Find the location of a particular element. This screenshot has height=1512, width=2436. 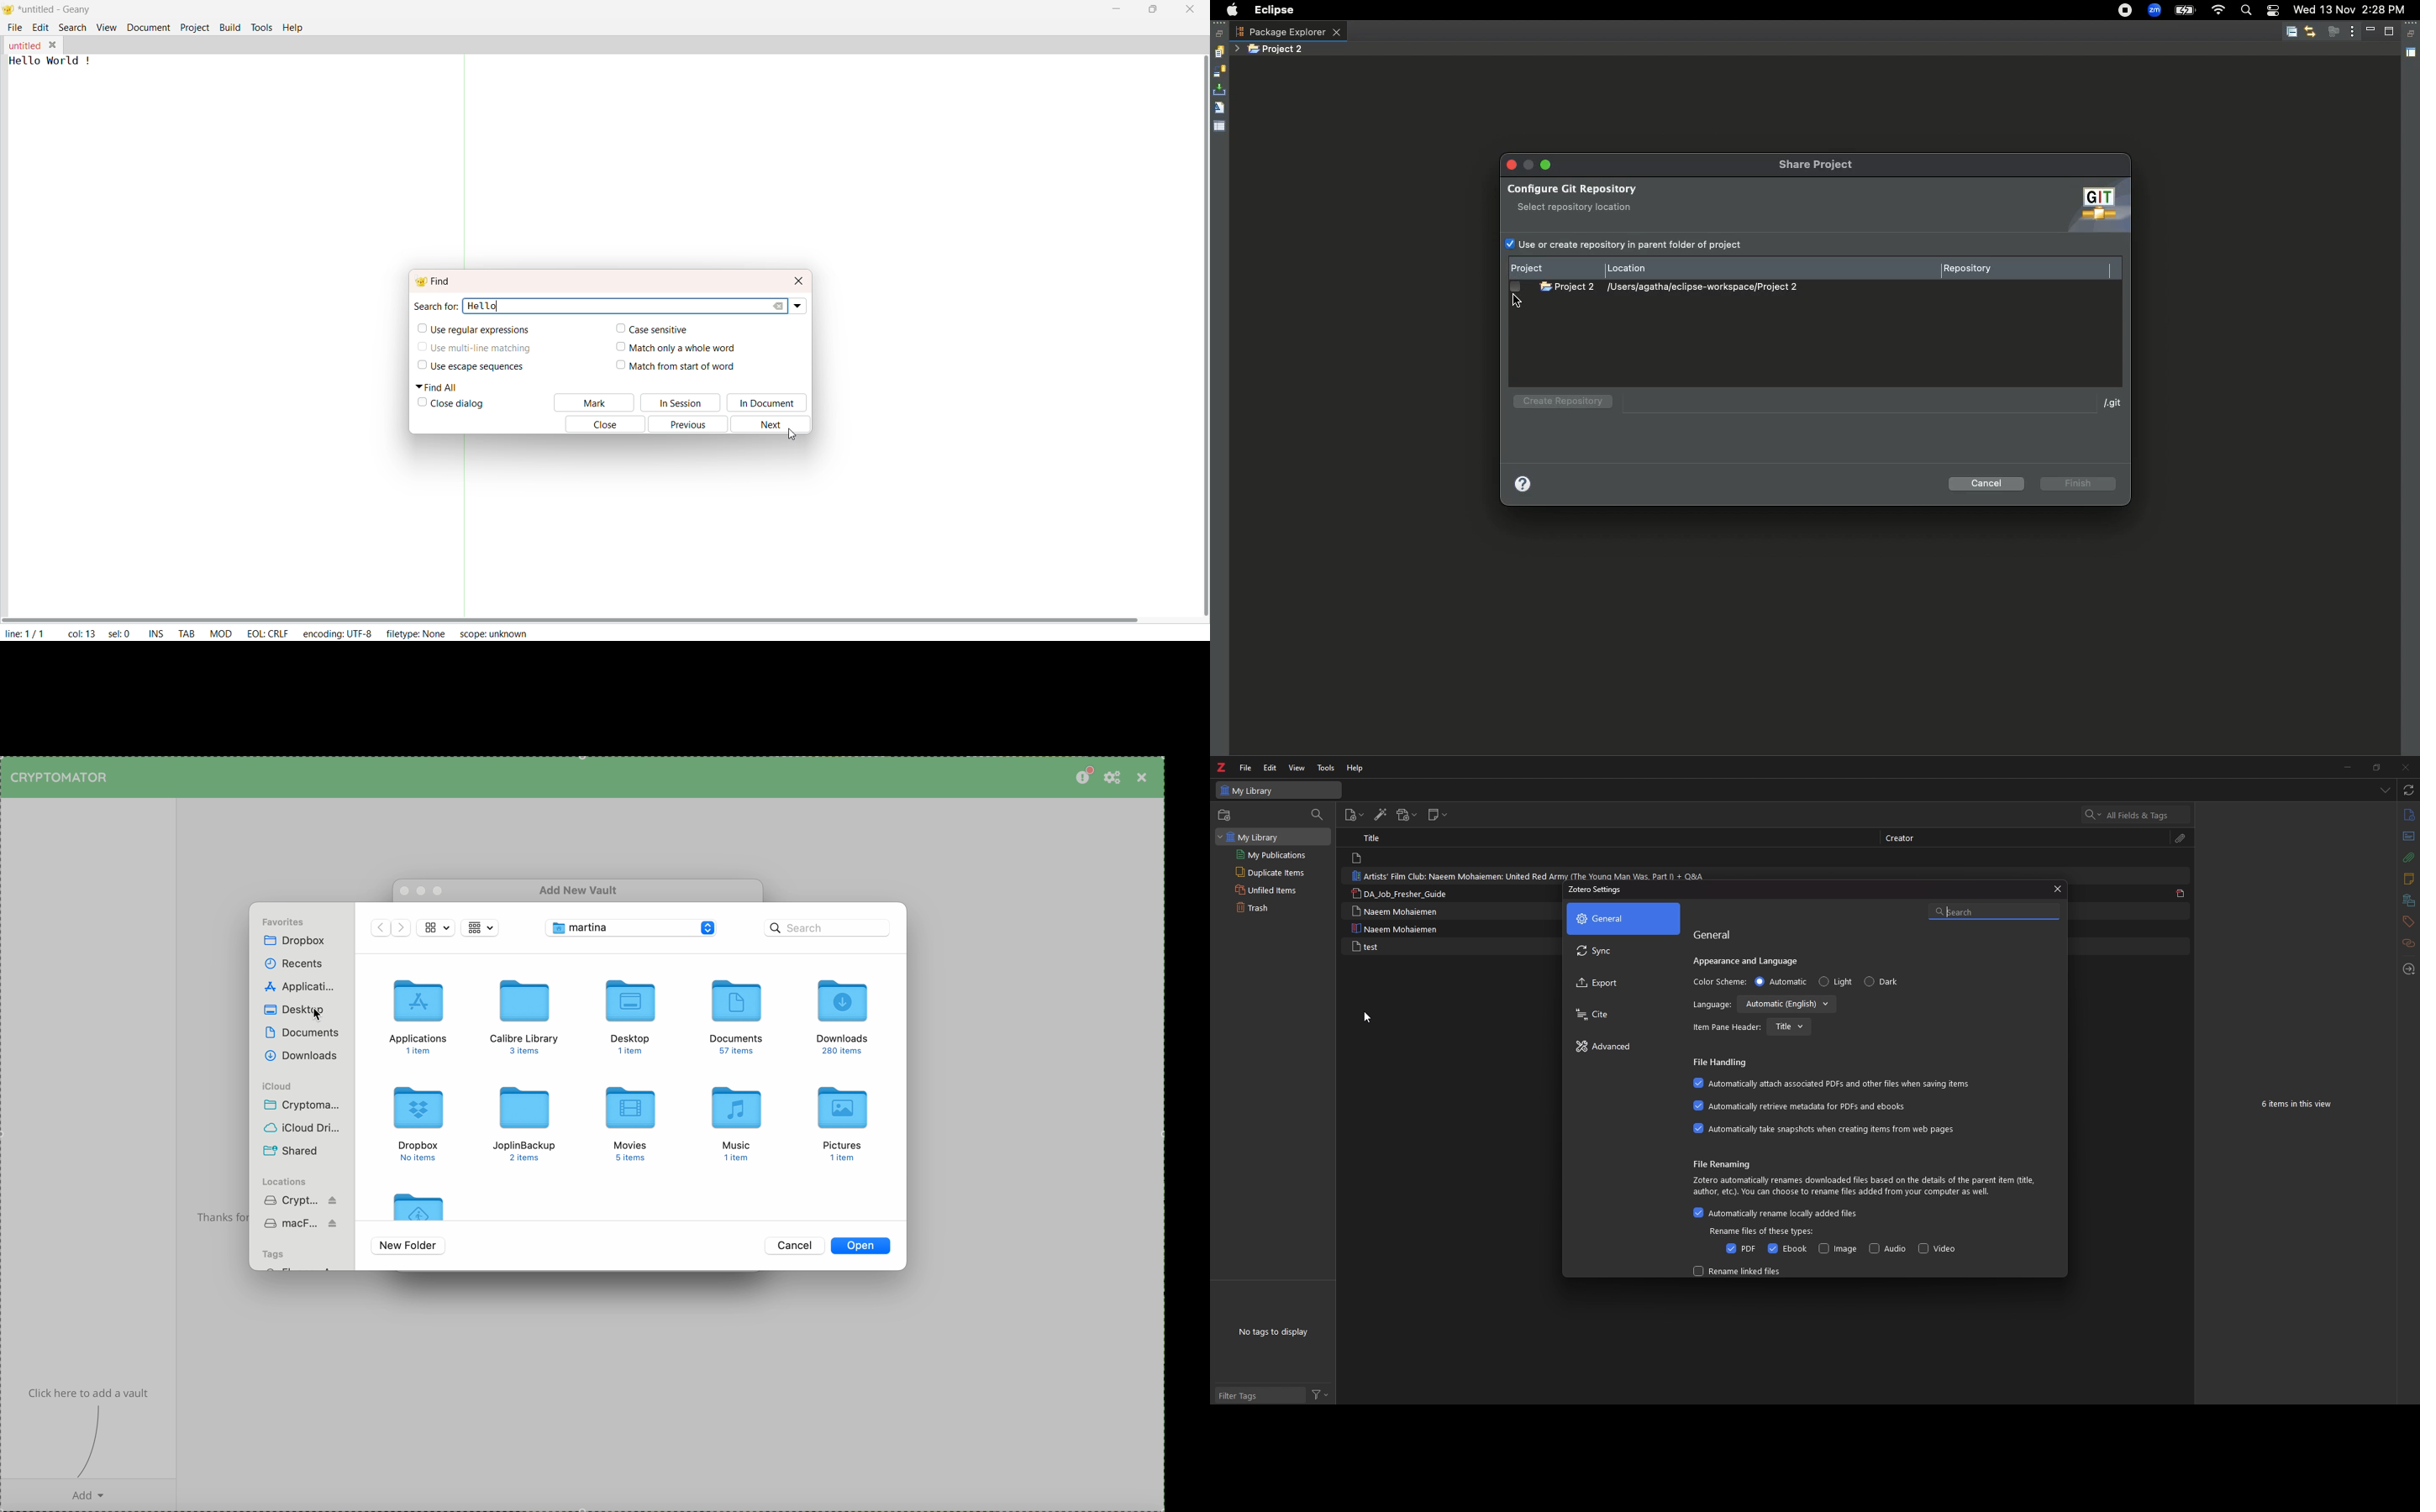

image is located at coordinates (1836, 1249).